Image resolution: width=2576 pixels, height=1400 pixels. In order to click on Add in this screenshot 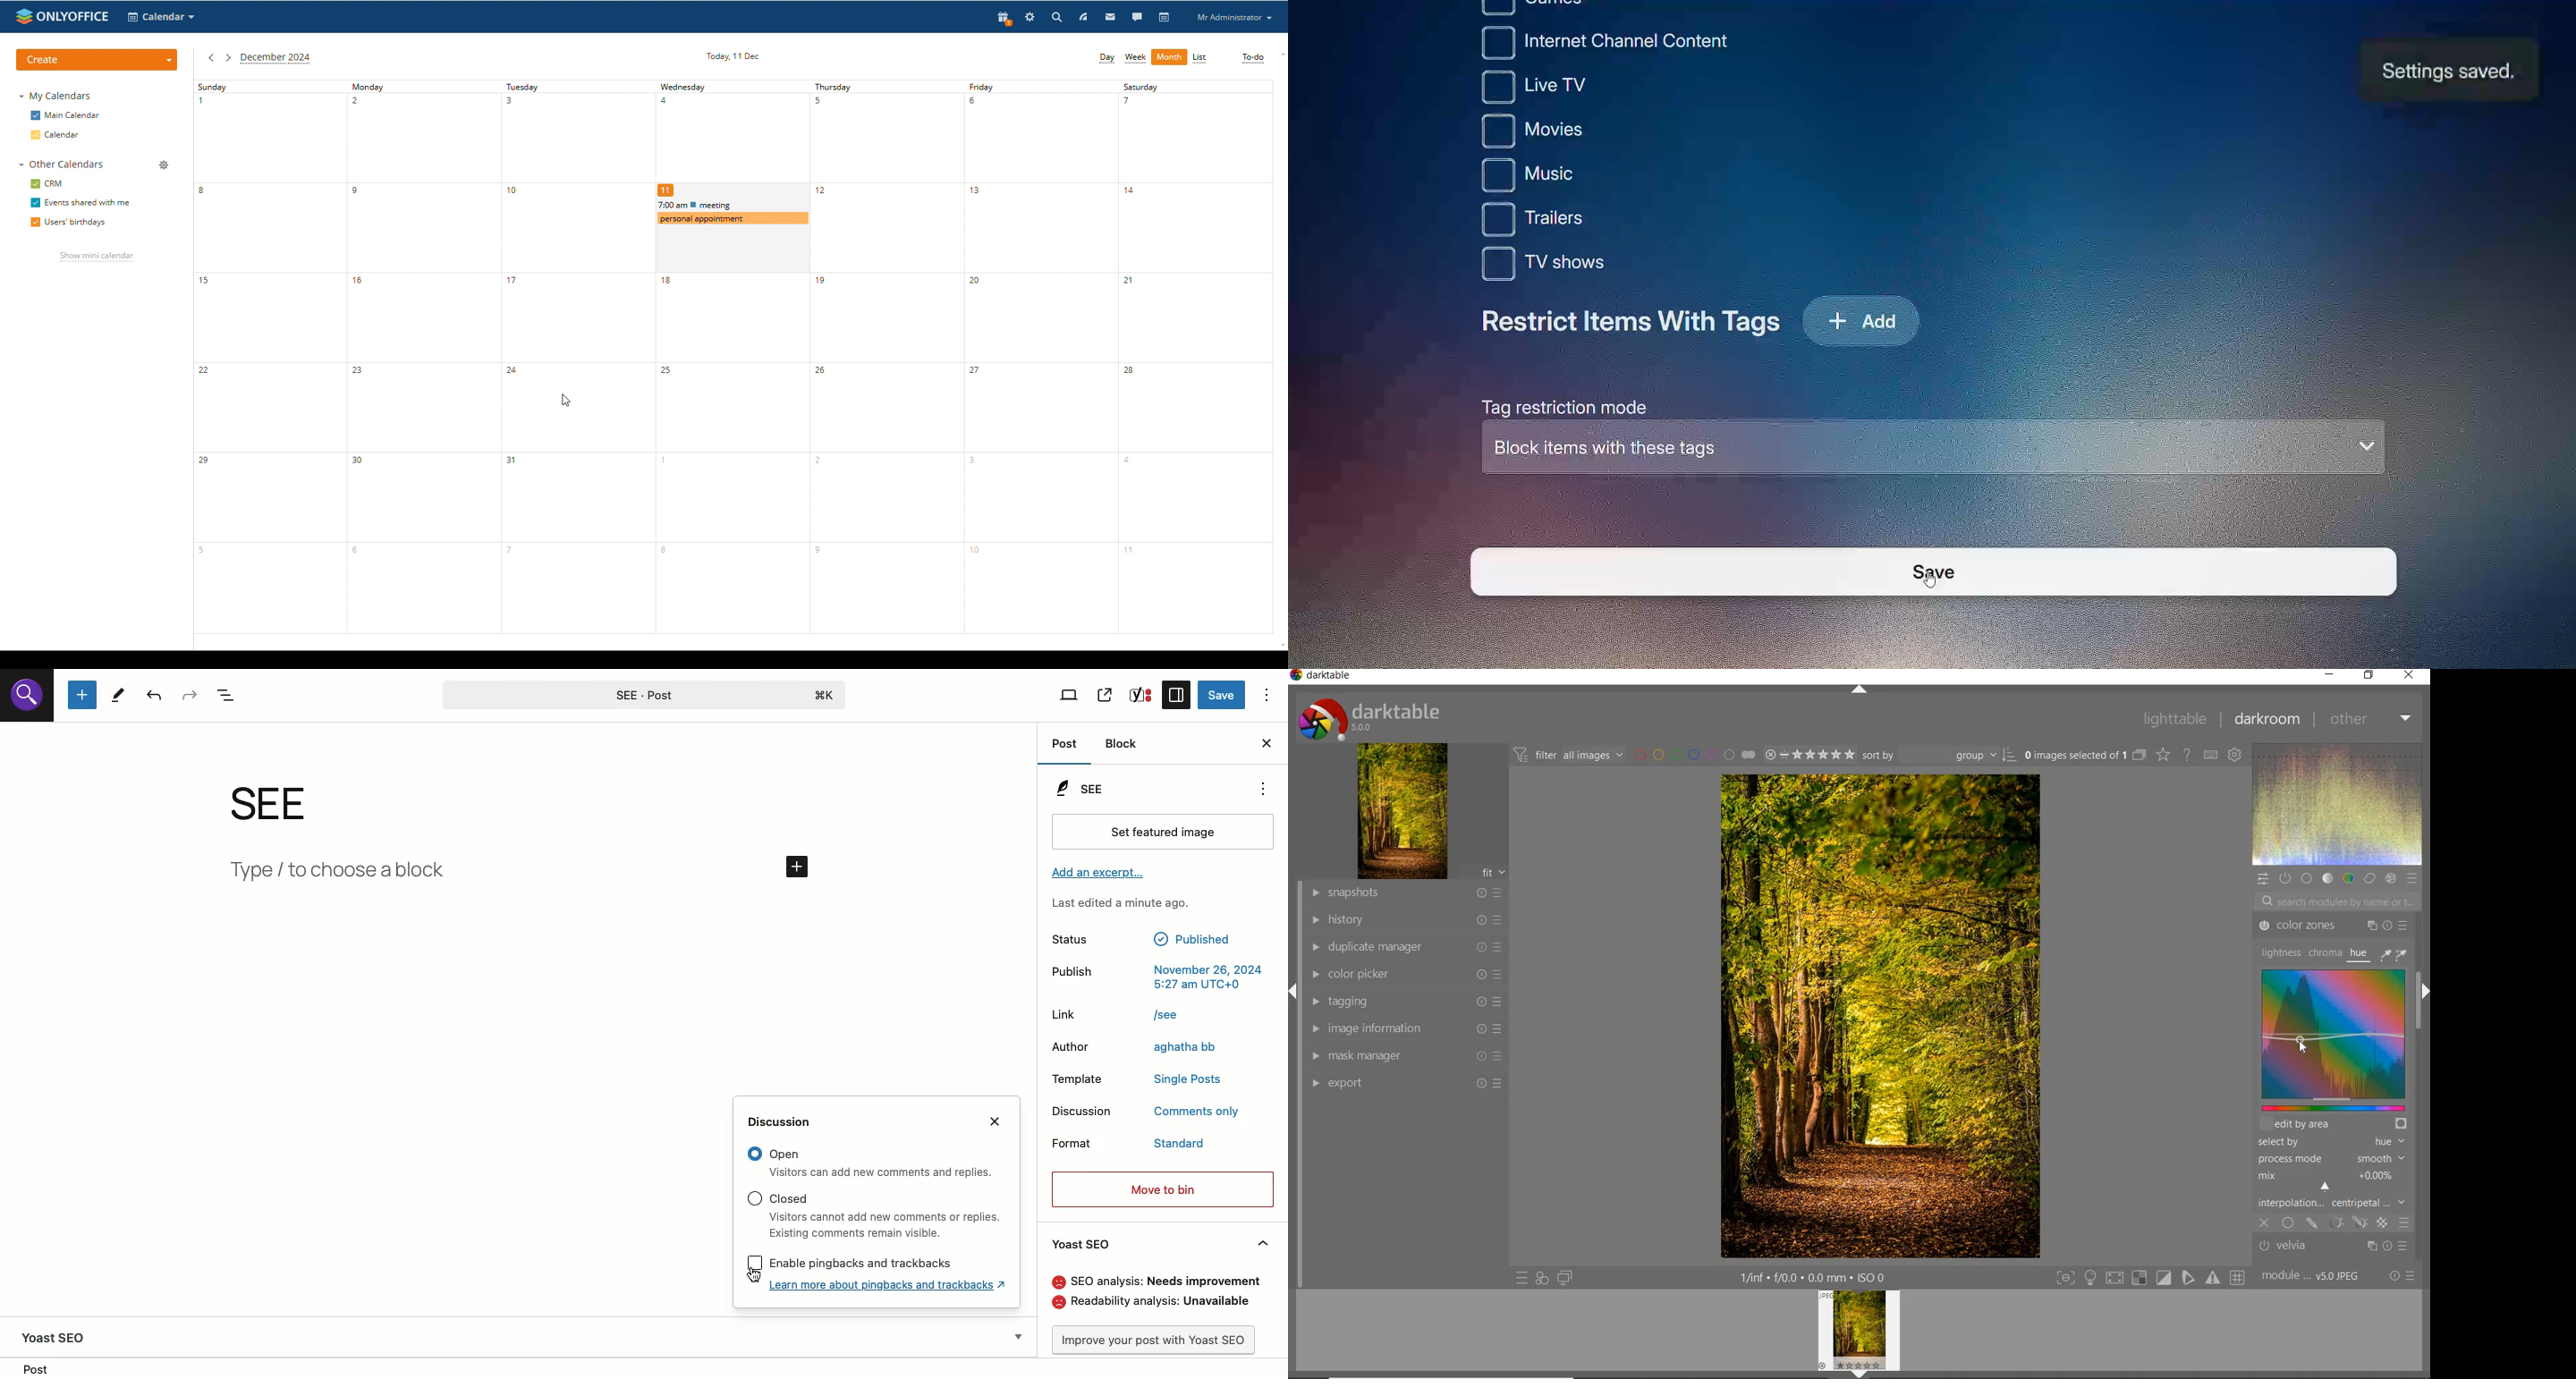, I will do `click(1869, 318)`.